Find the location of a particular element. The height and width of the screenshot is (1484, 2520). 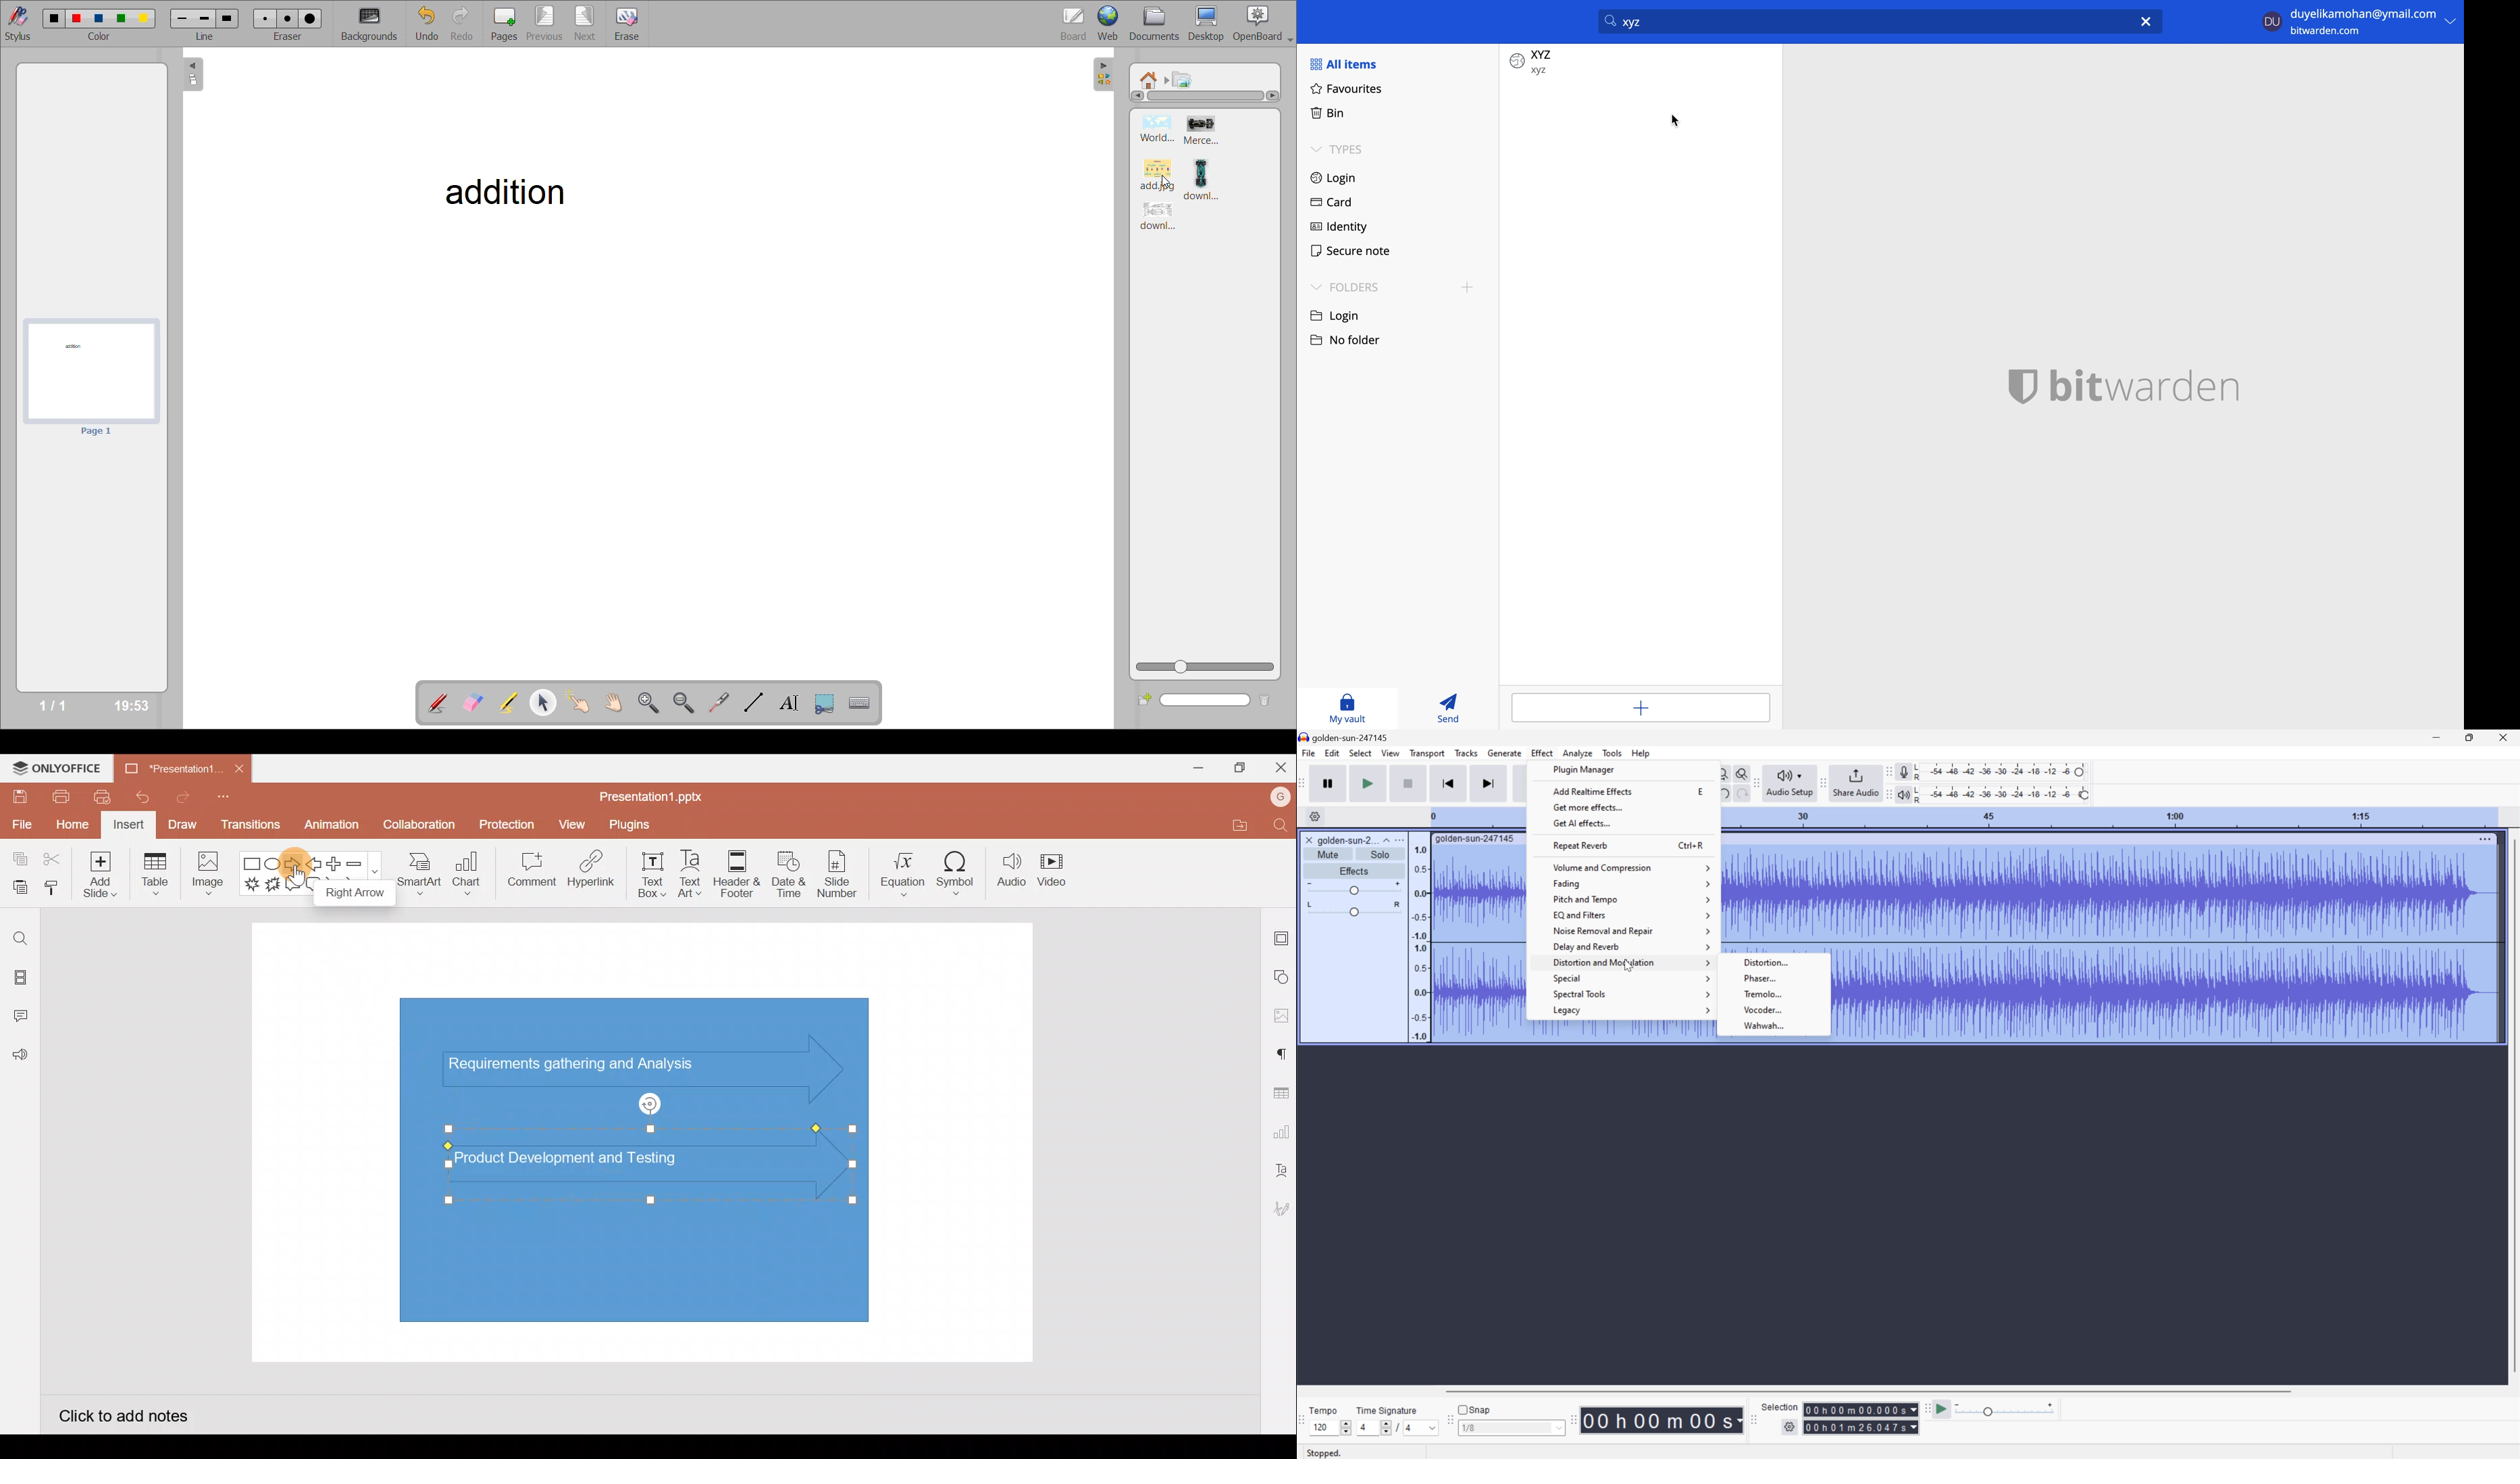

Click to add notes is located at coordinates (123, 1414).